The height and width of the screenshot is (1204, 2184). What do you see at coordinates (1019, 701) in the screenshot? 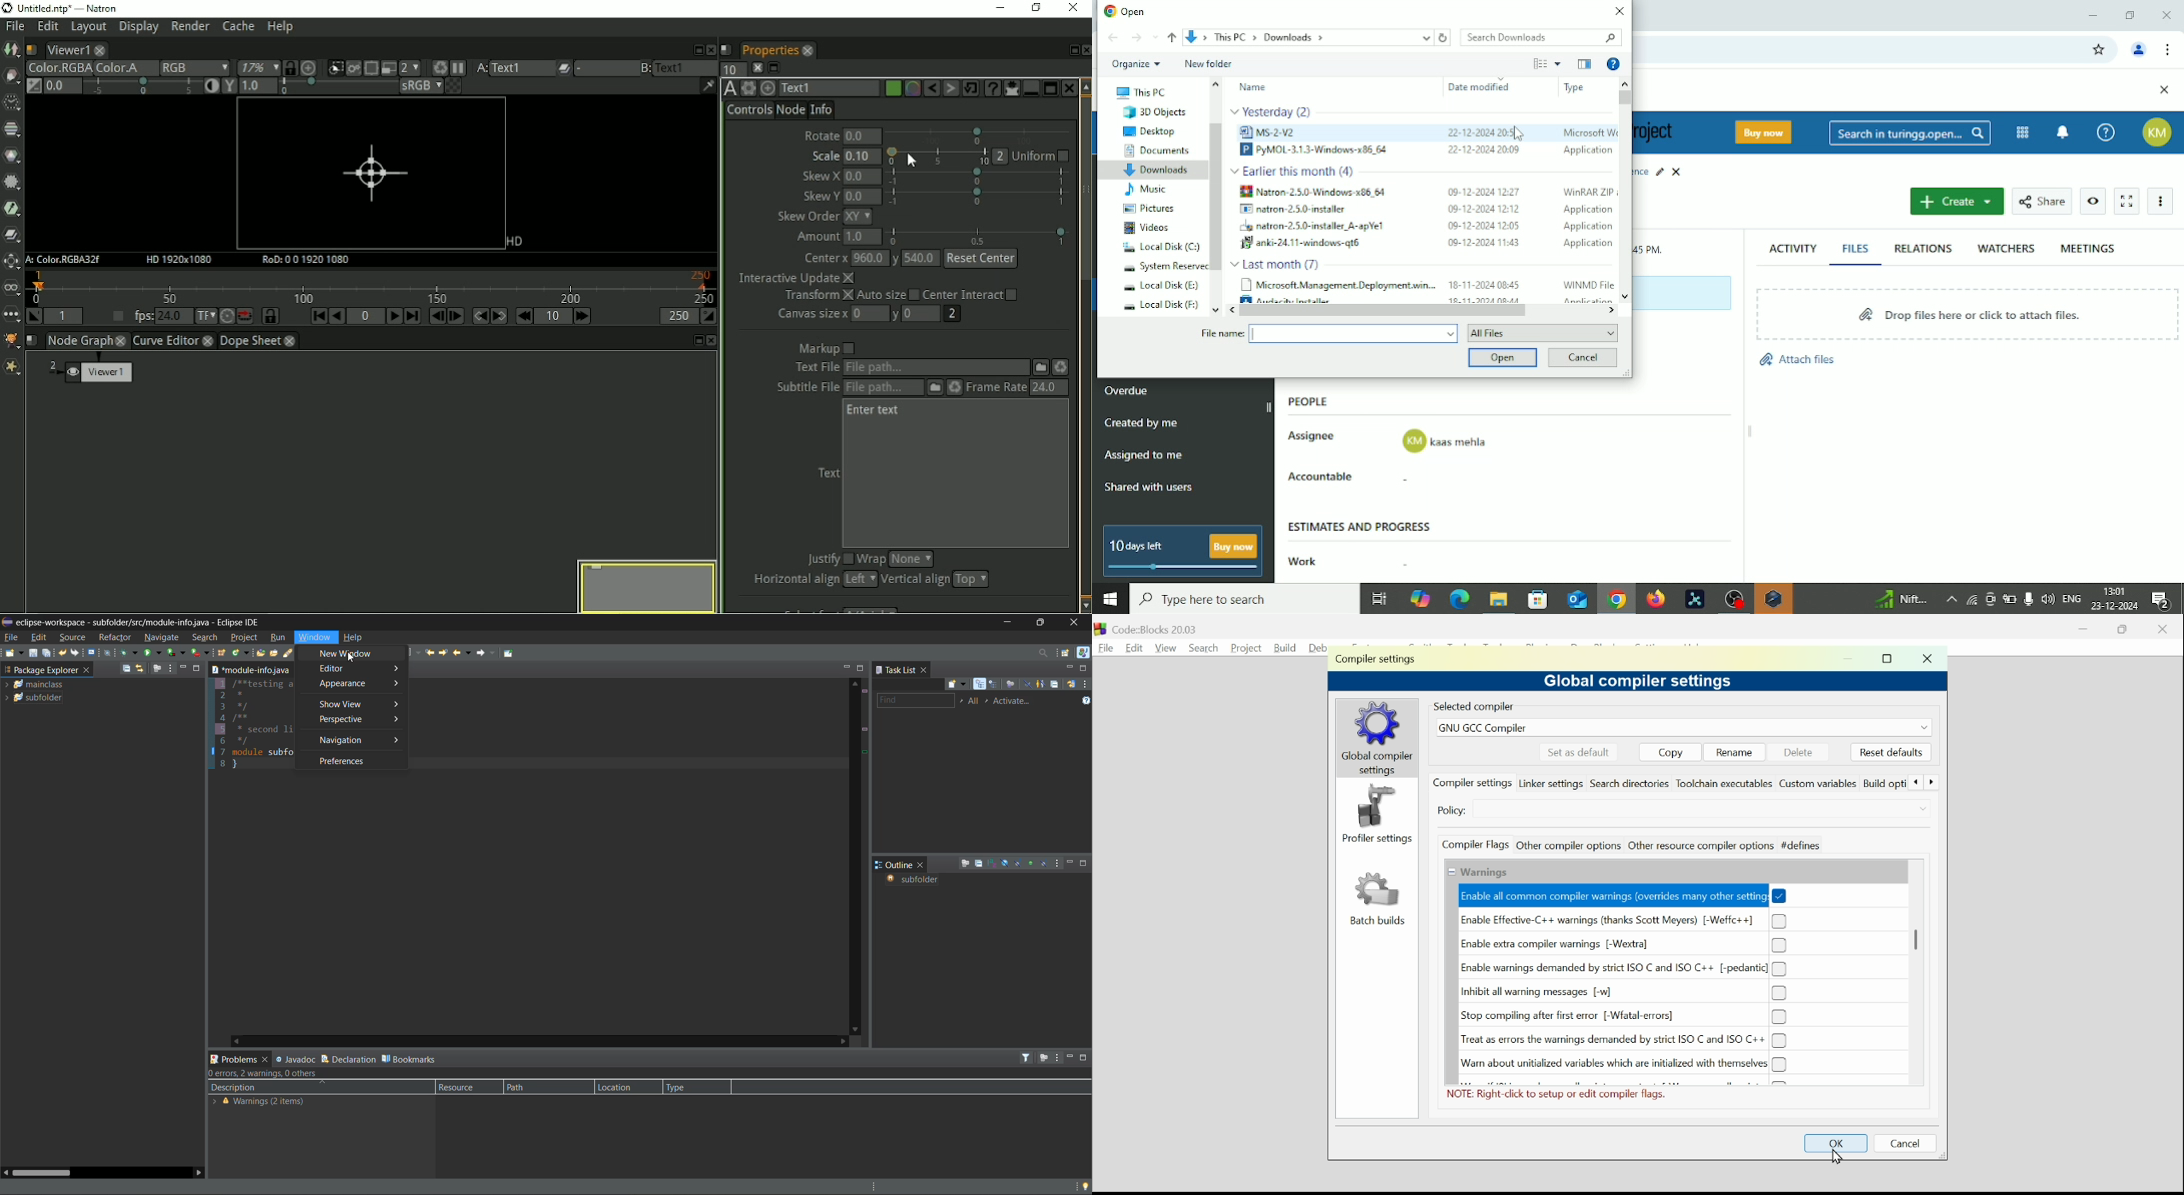
I see `activate` at bounding box center [1019, 701].